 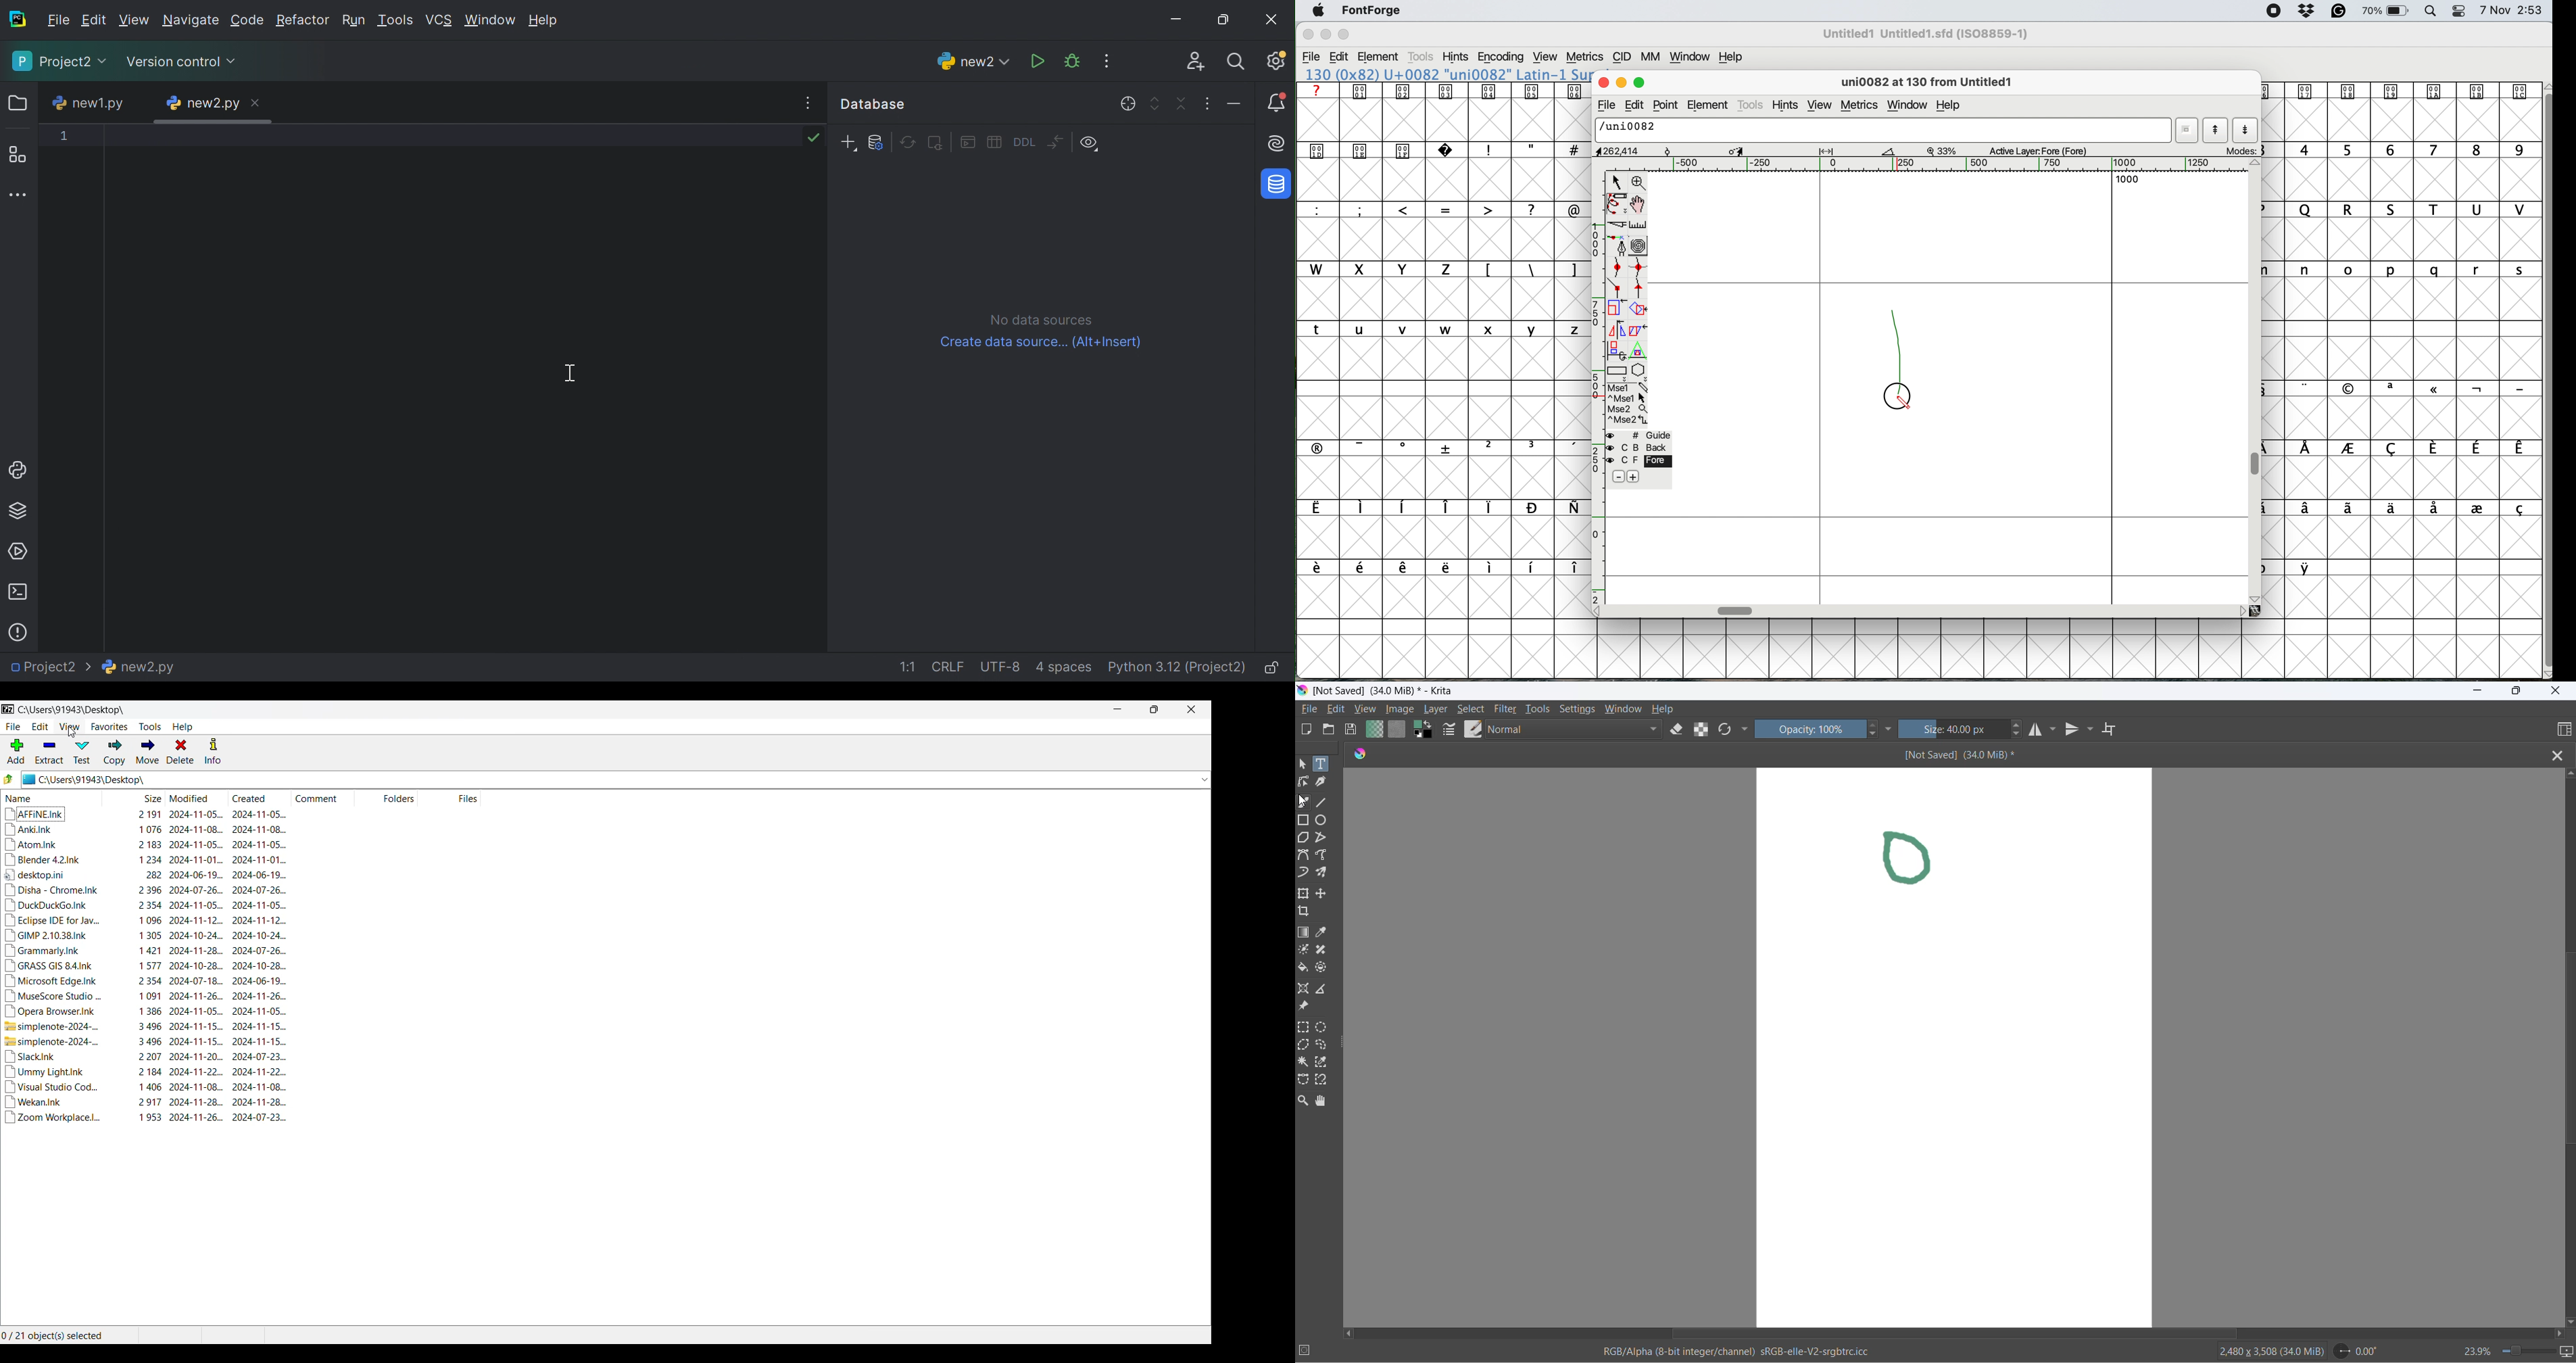 What do you see at coordinates (1912, 853) in the screenshot?
I see `drawing` at bounding box center [1912, 853].